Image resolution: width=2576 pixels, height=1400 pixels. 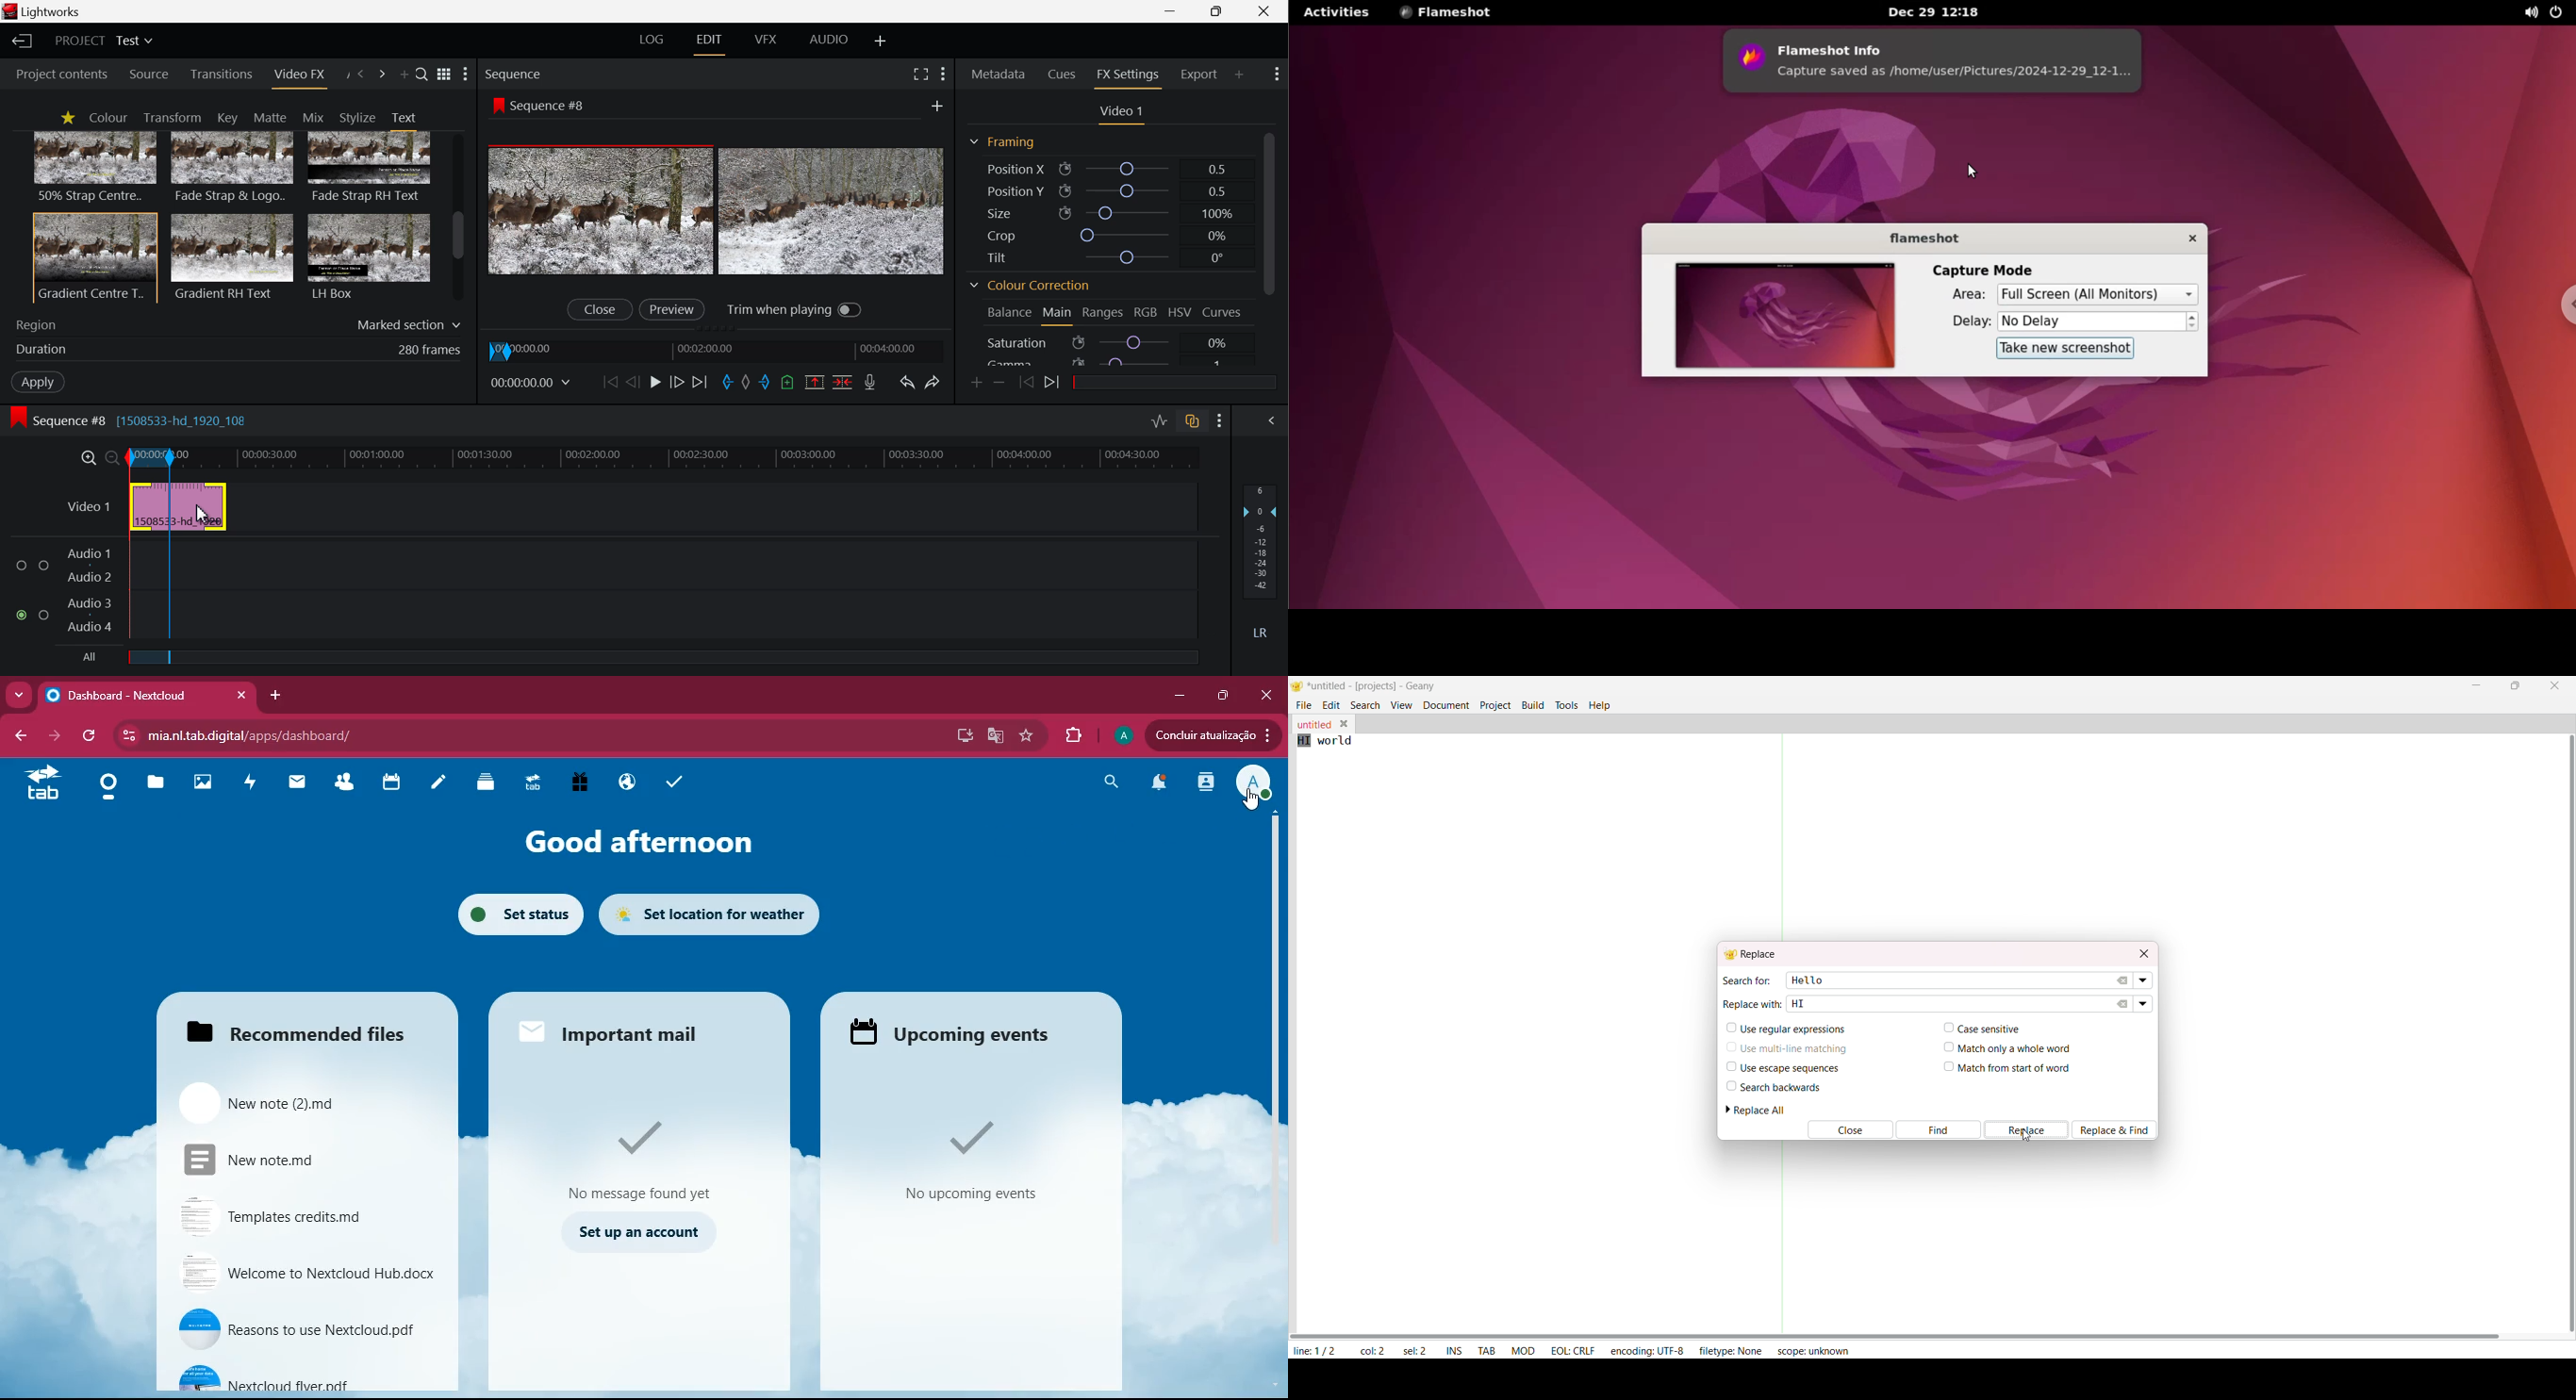 What do you see at coordinates (1102, 316) in the screenshot?
I see `Ranges` at bounding box center [1102, 316].